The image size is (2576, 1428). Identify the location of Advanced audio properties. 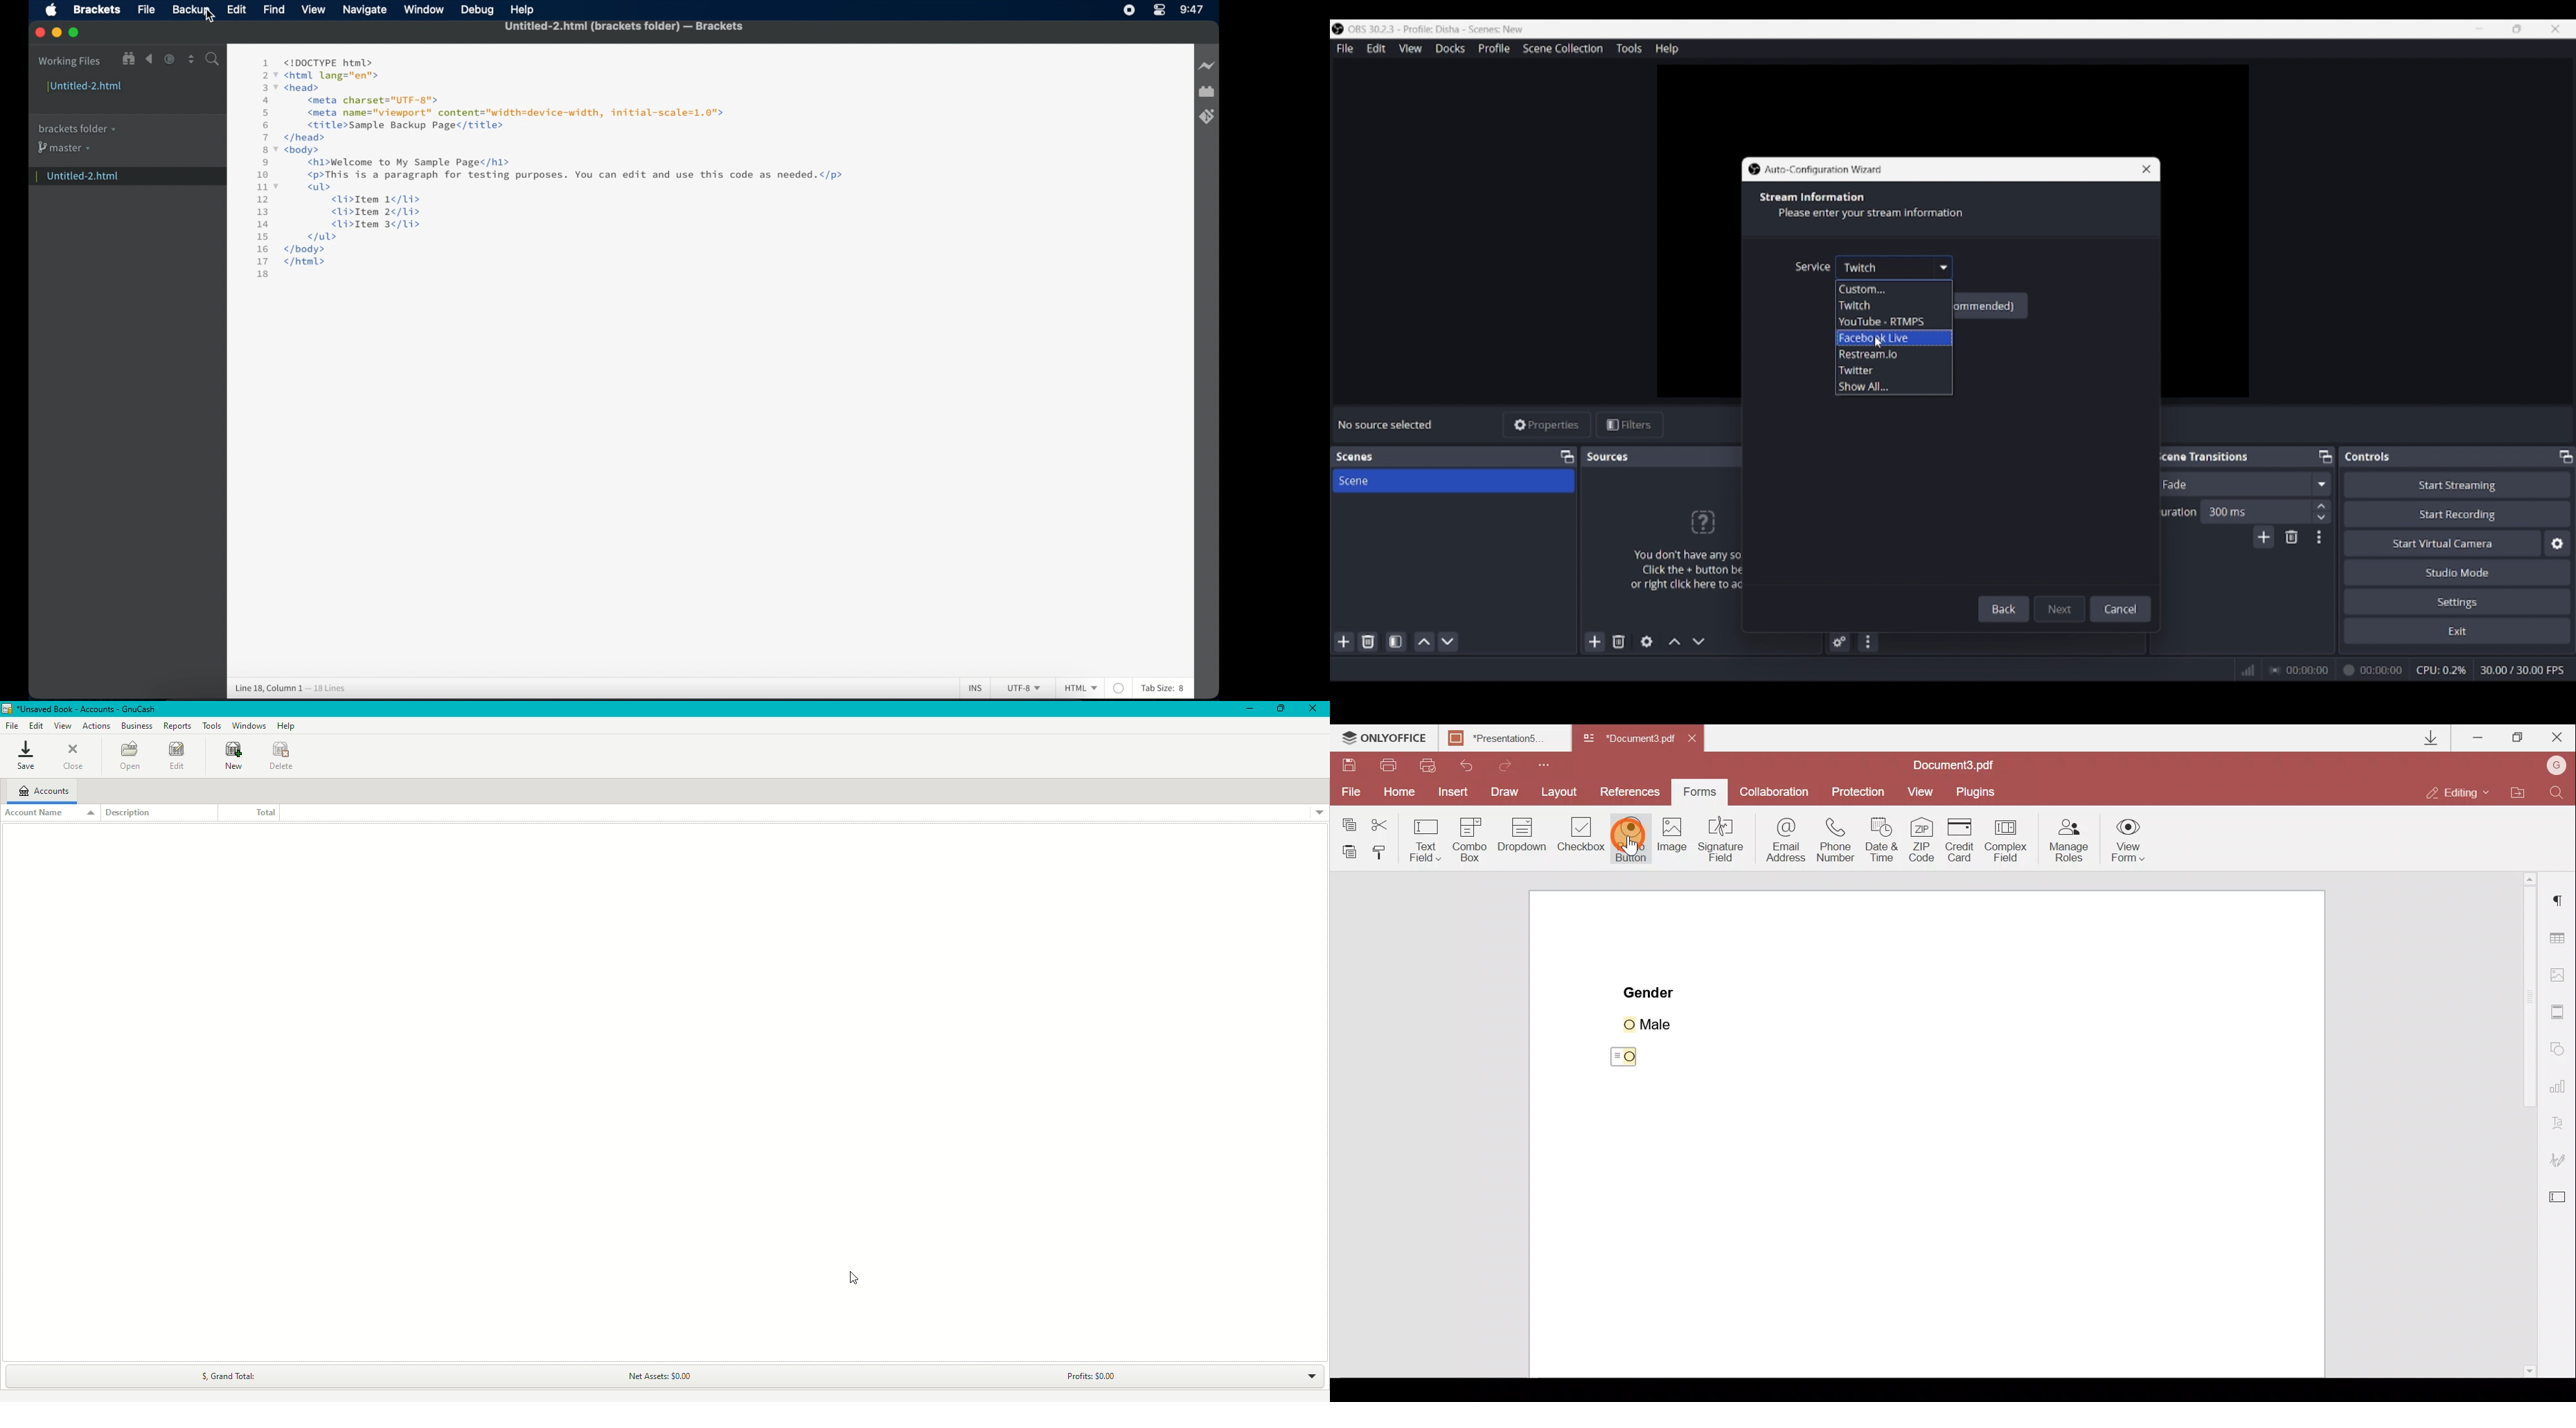
(1839, 642).